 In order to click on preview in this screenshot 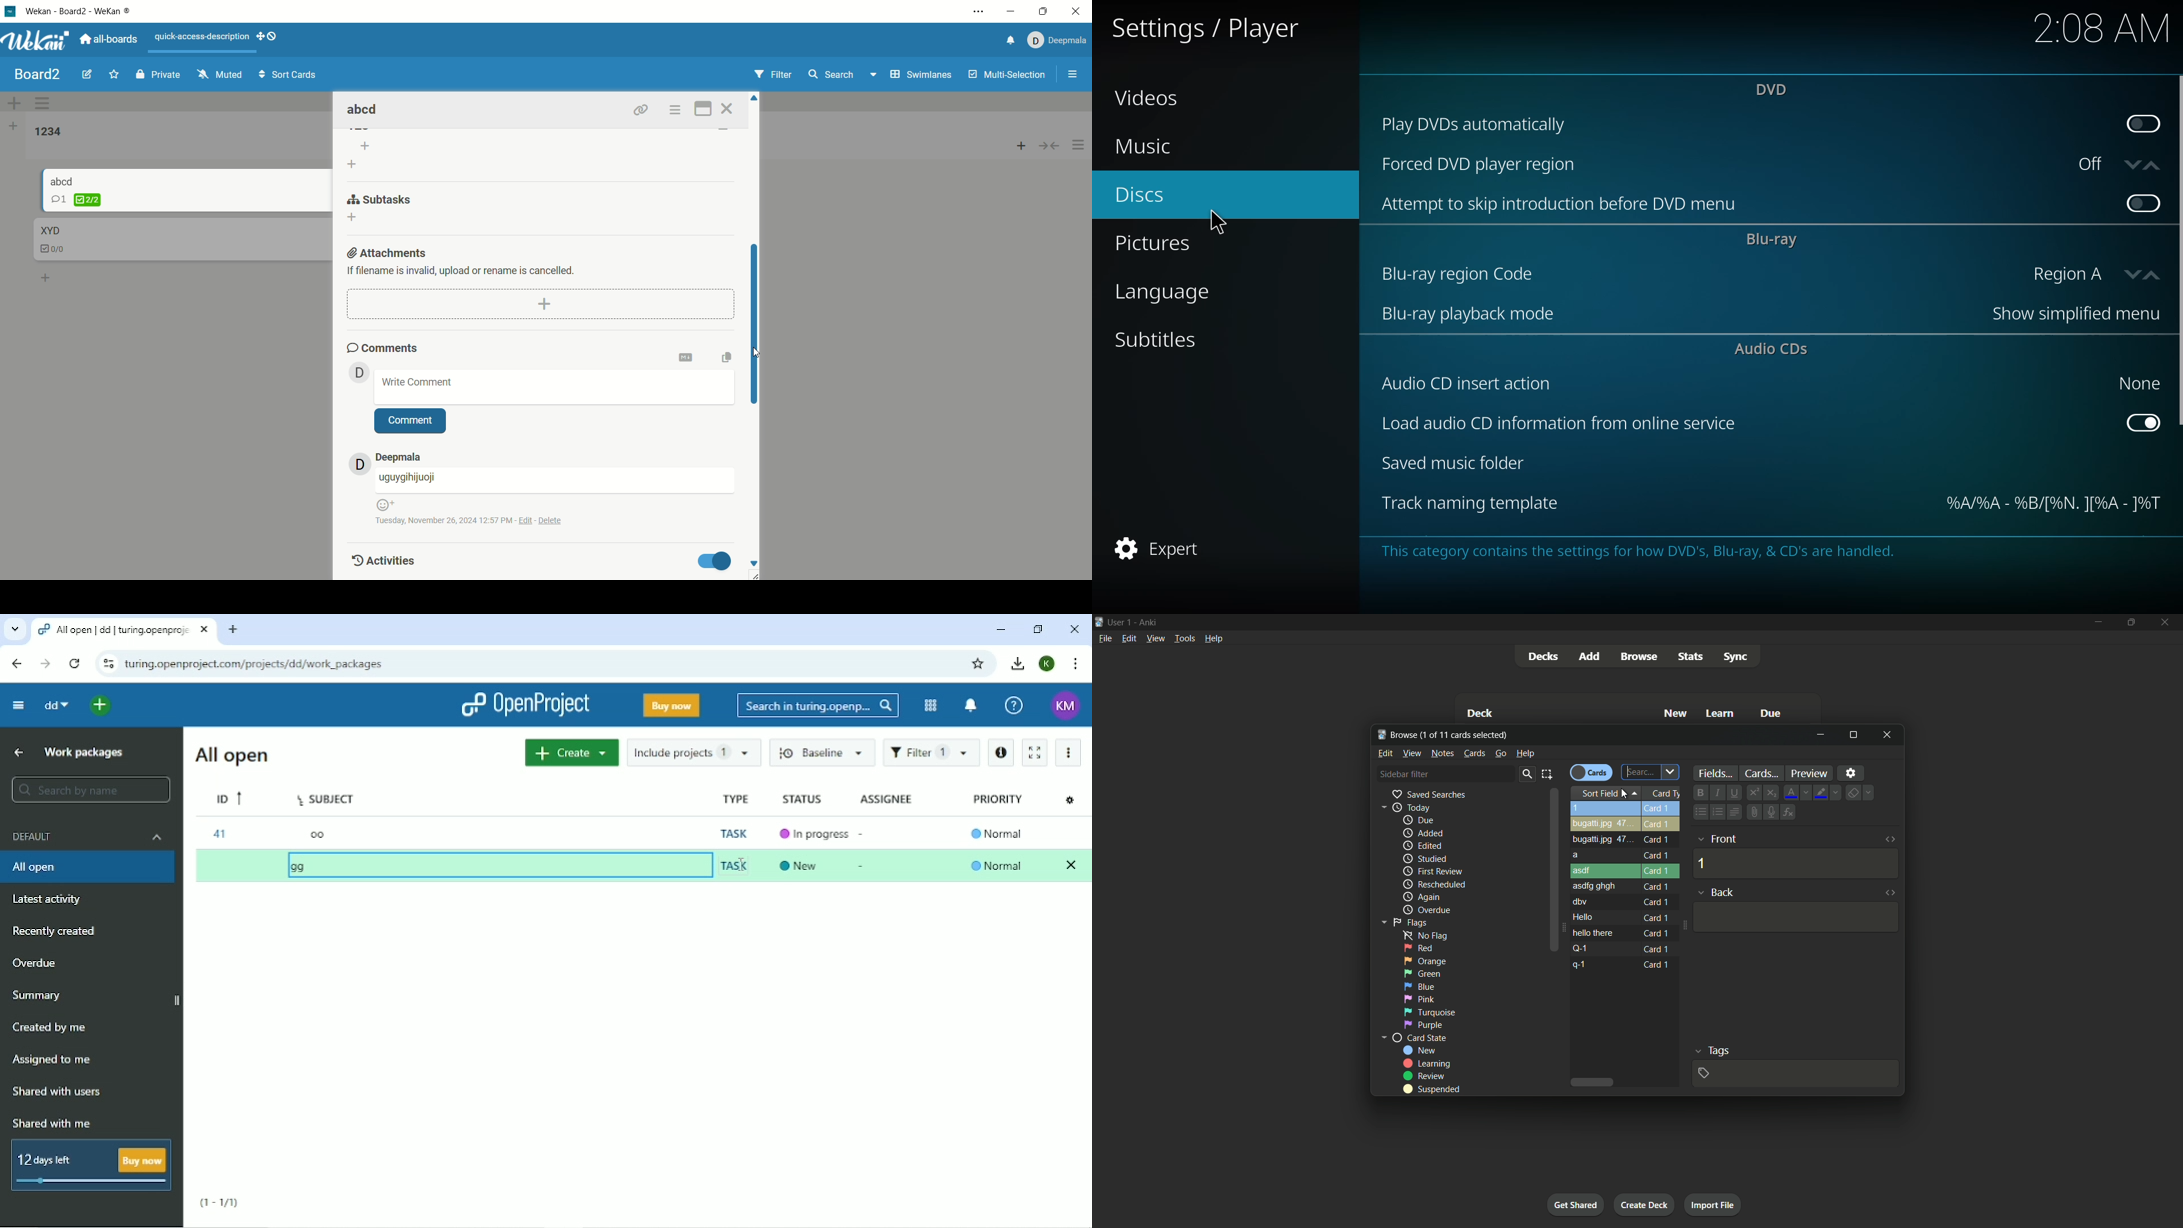, I will do `click(1811, 773)`.